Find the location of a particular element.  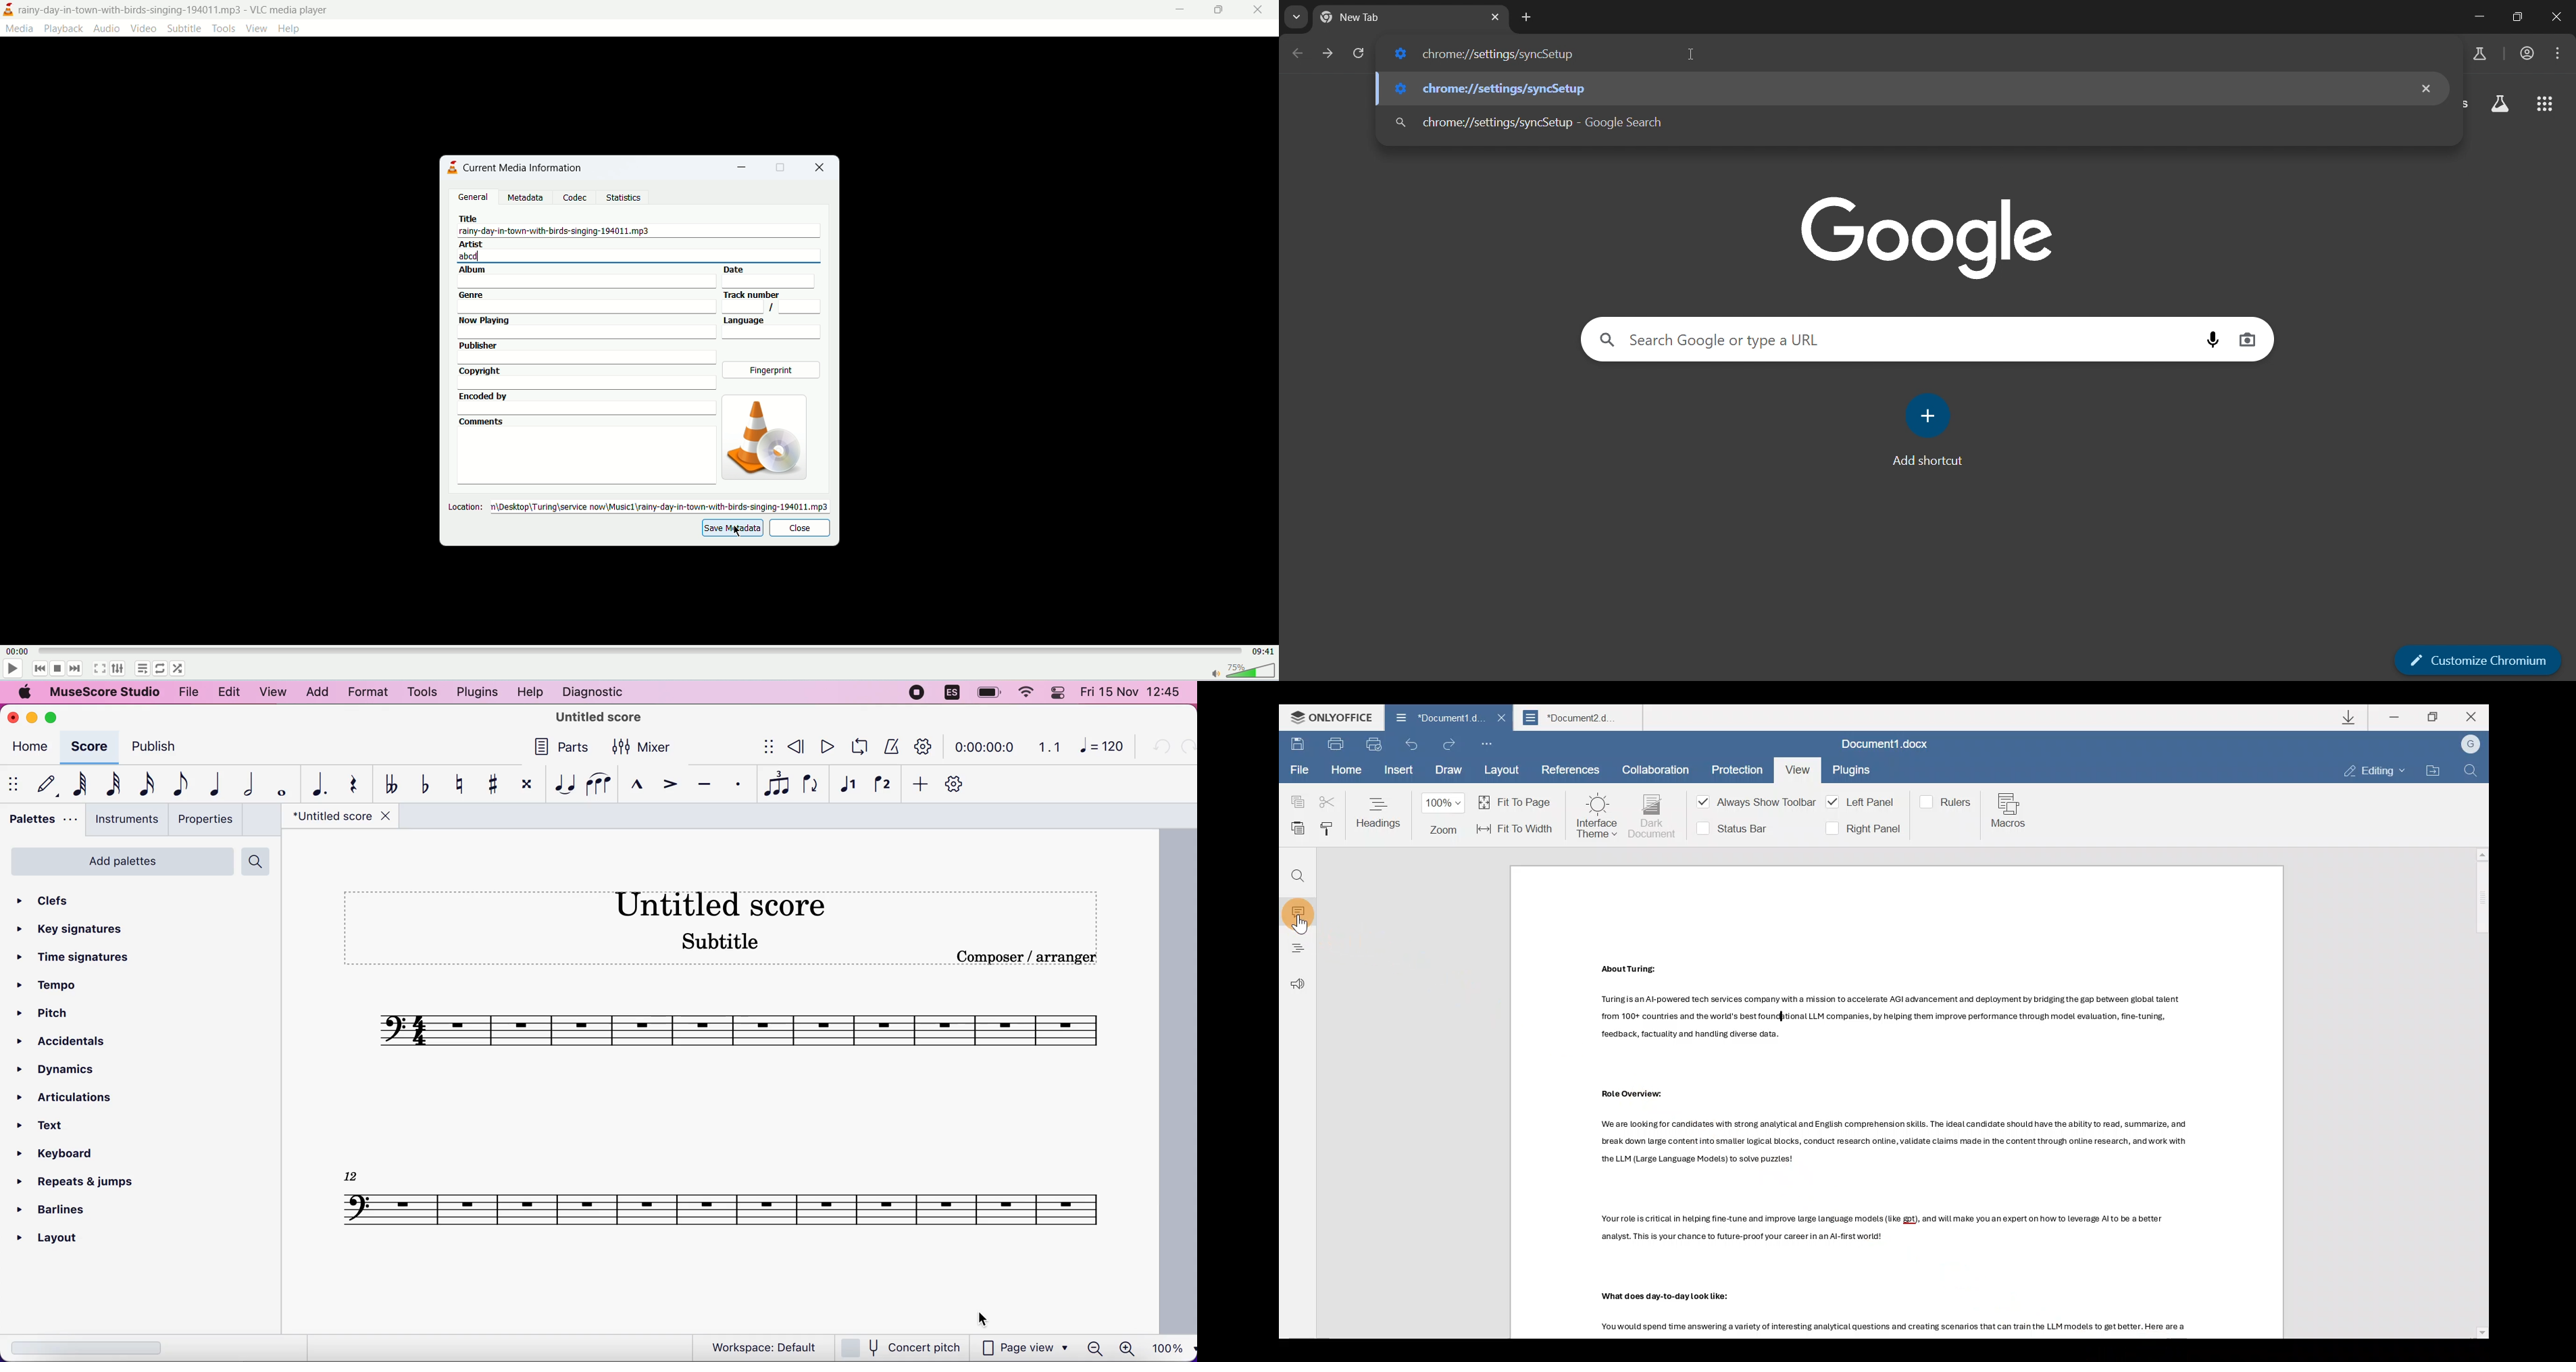

slur is located at coordinates (599, 782).